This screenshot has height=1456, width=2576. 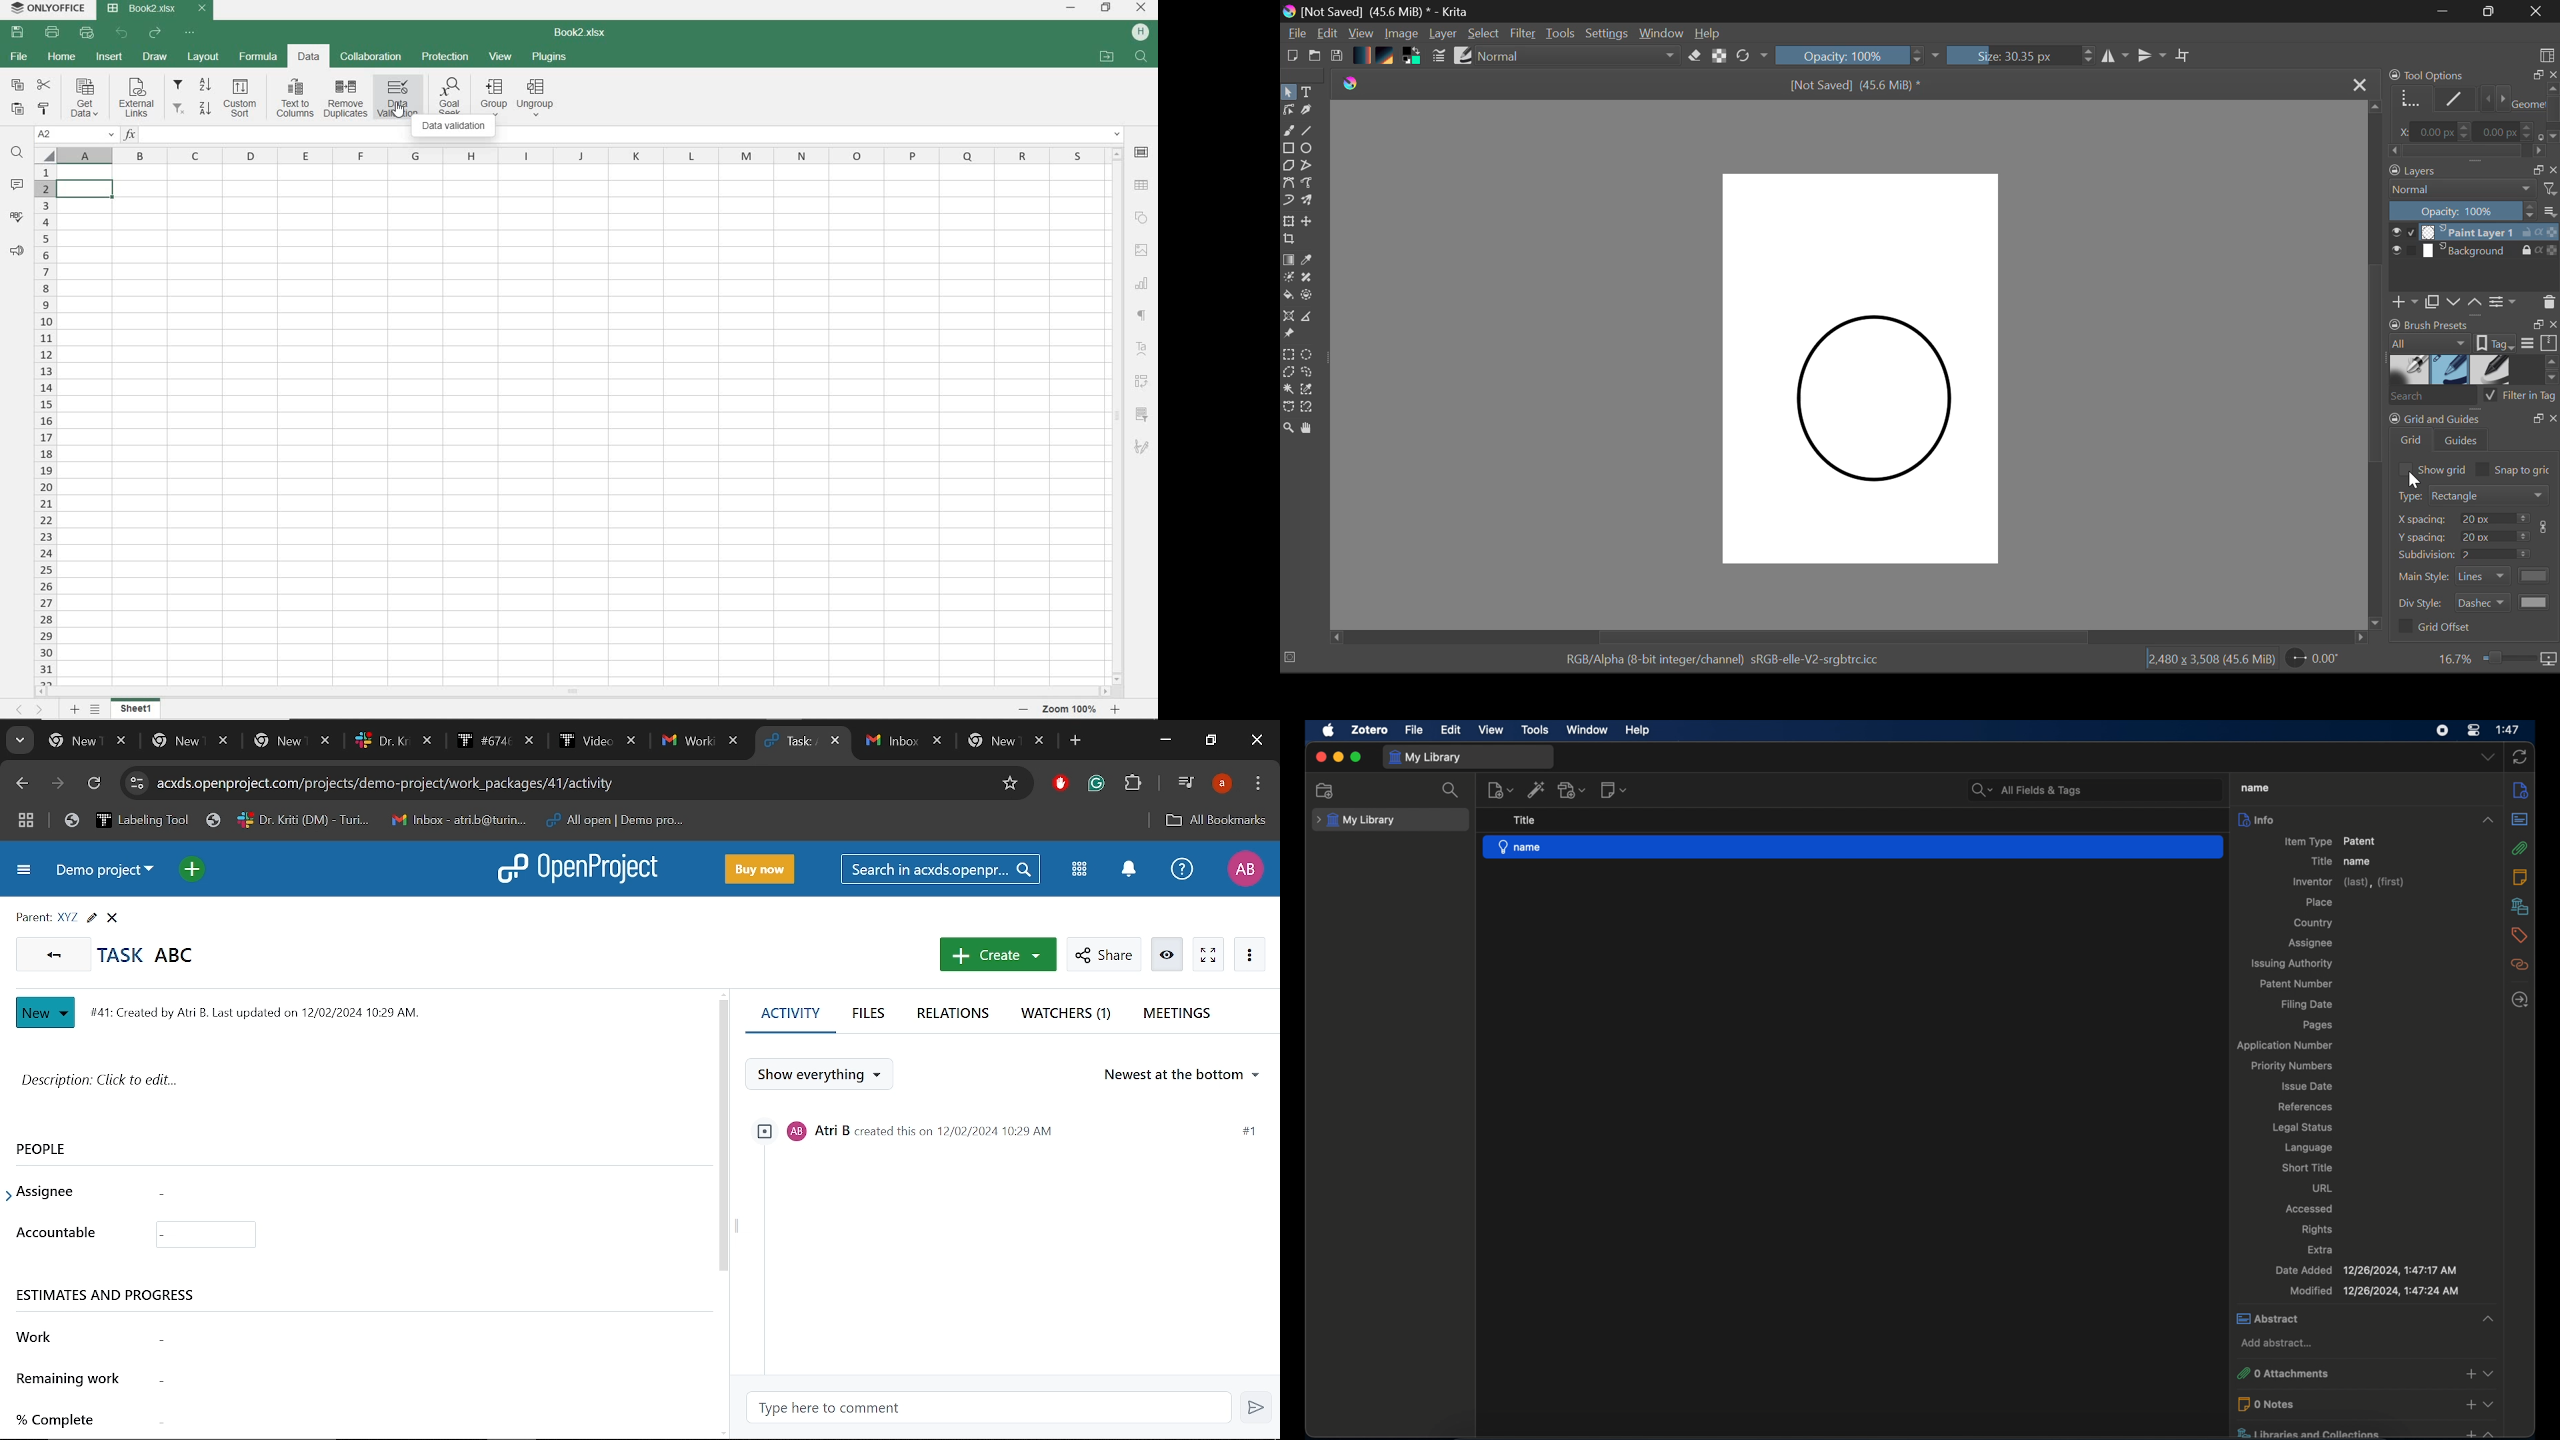 What do you see at coordinates (155, 34) in the screenshot?
I see `REDO` at bounding box center [155, 34].